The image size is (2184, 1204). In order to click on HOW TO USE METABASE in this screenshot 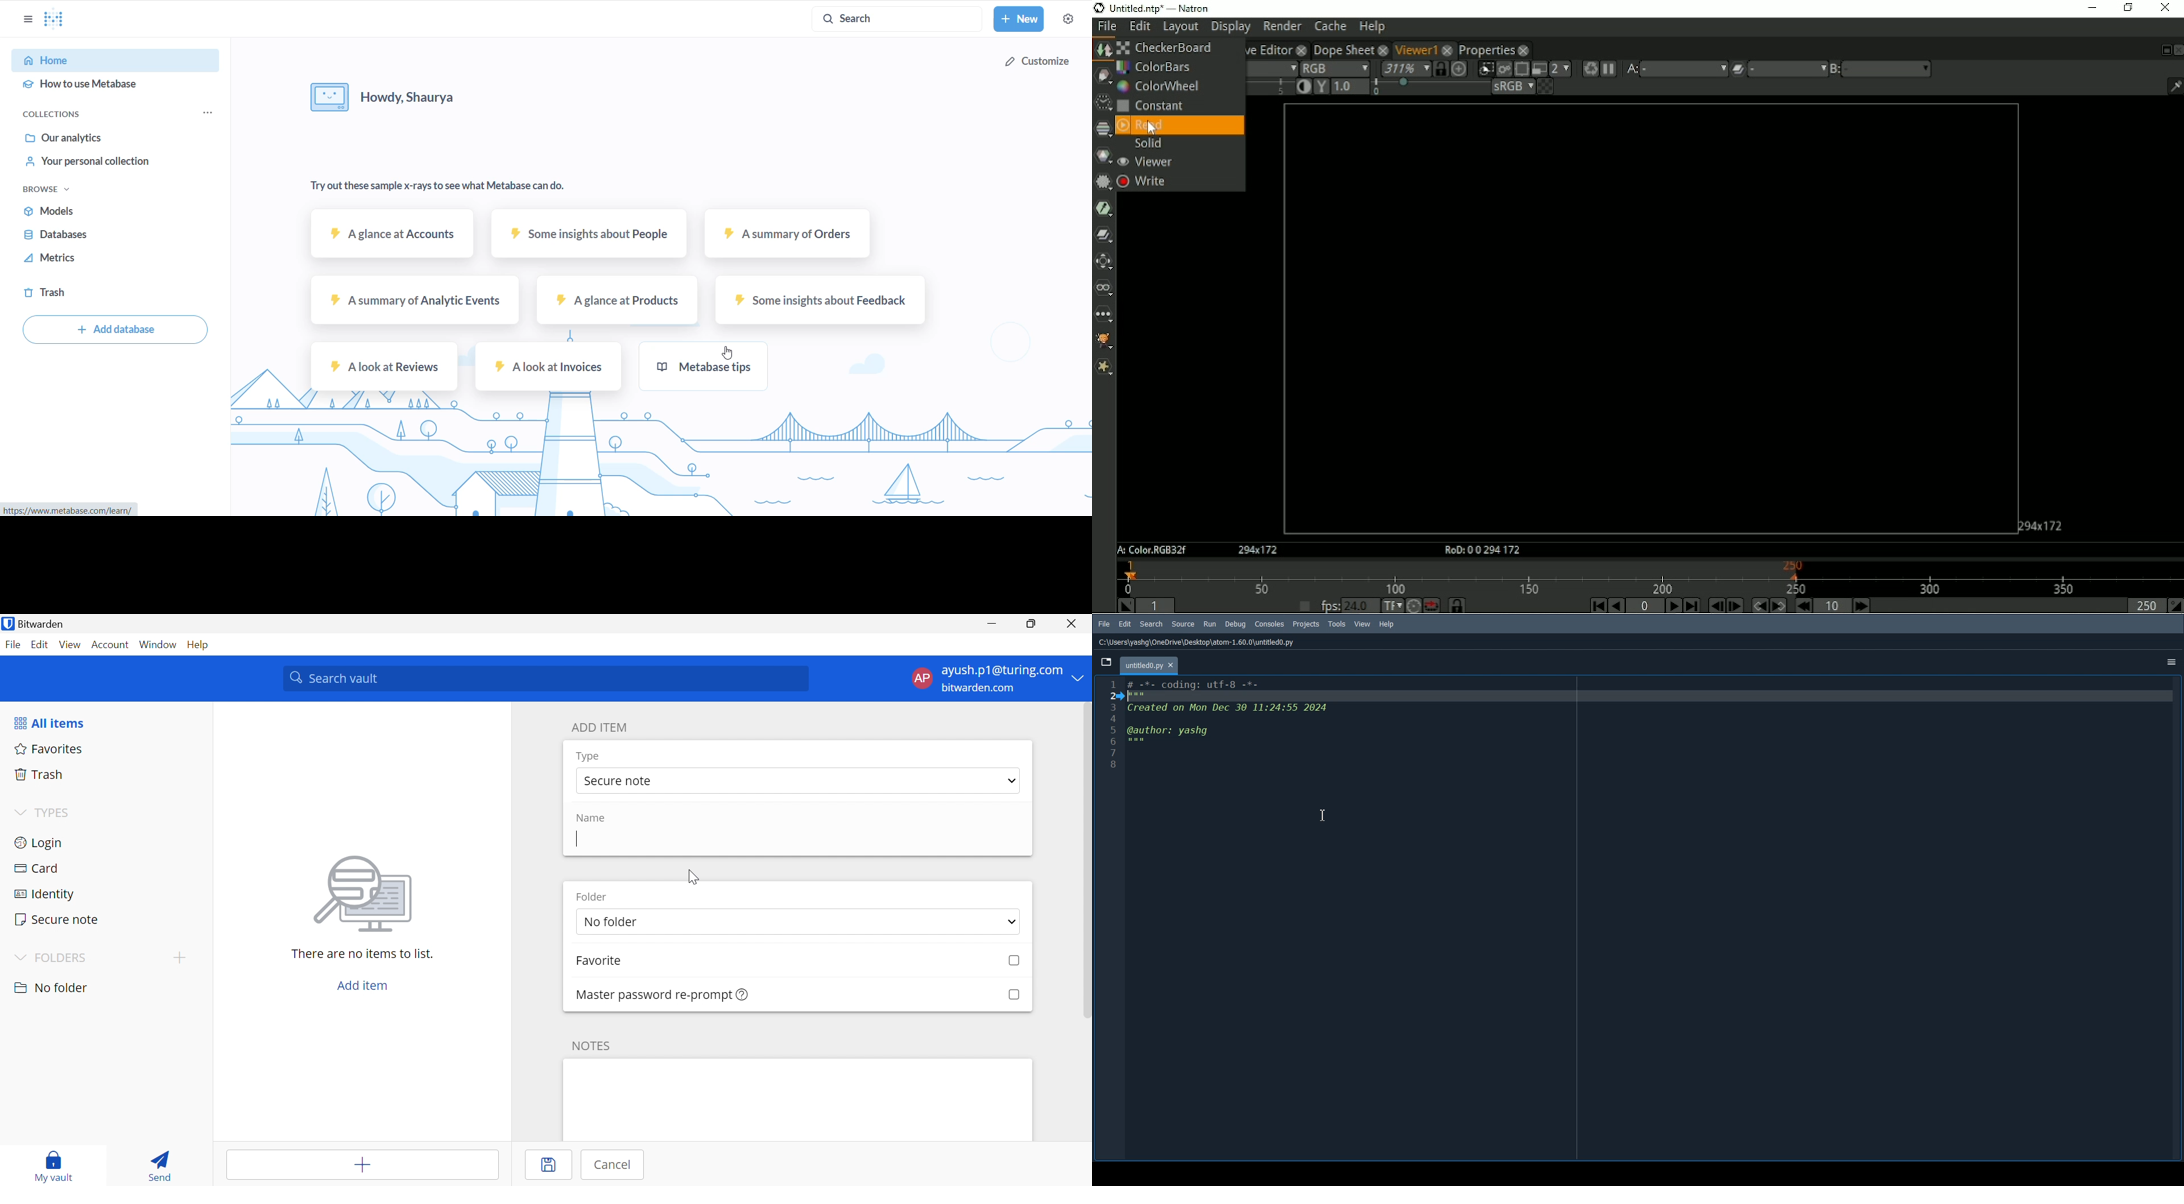, I will do `click(120, 85)`.